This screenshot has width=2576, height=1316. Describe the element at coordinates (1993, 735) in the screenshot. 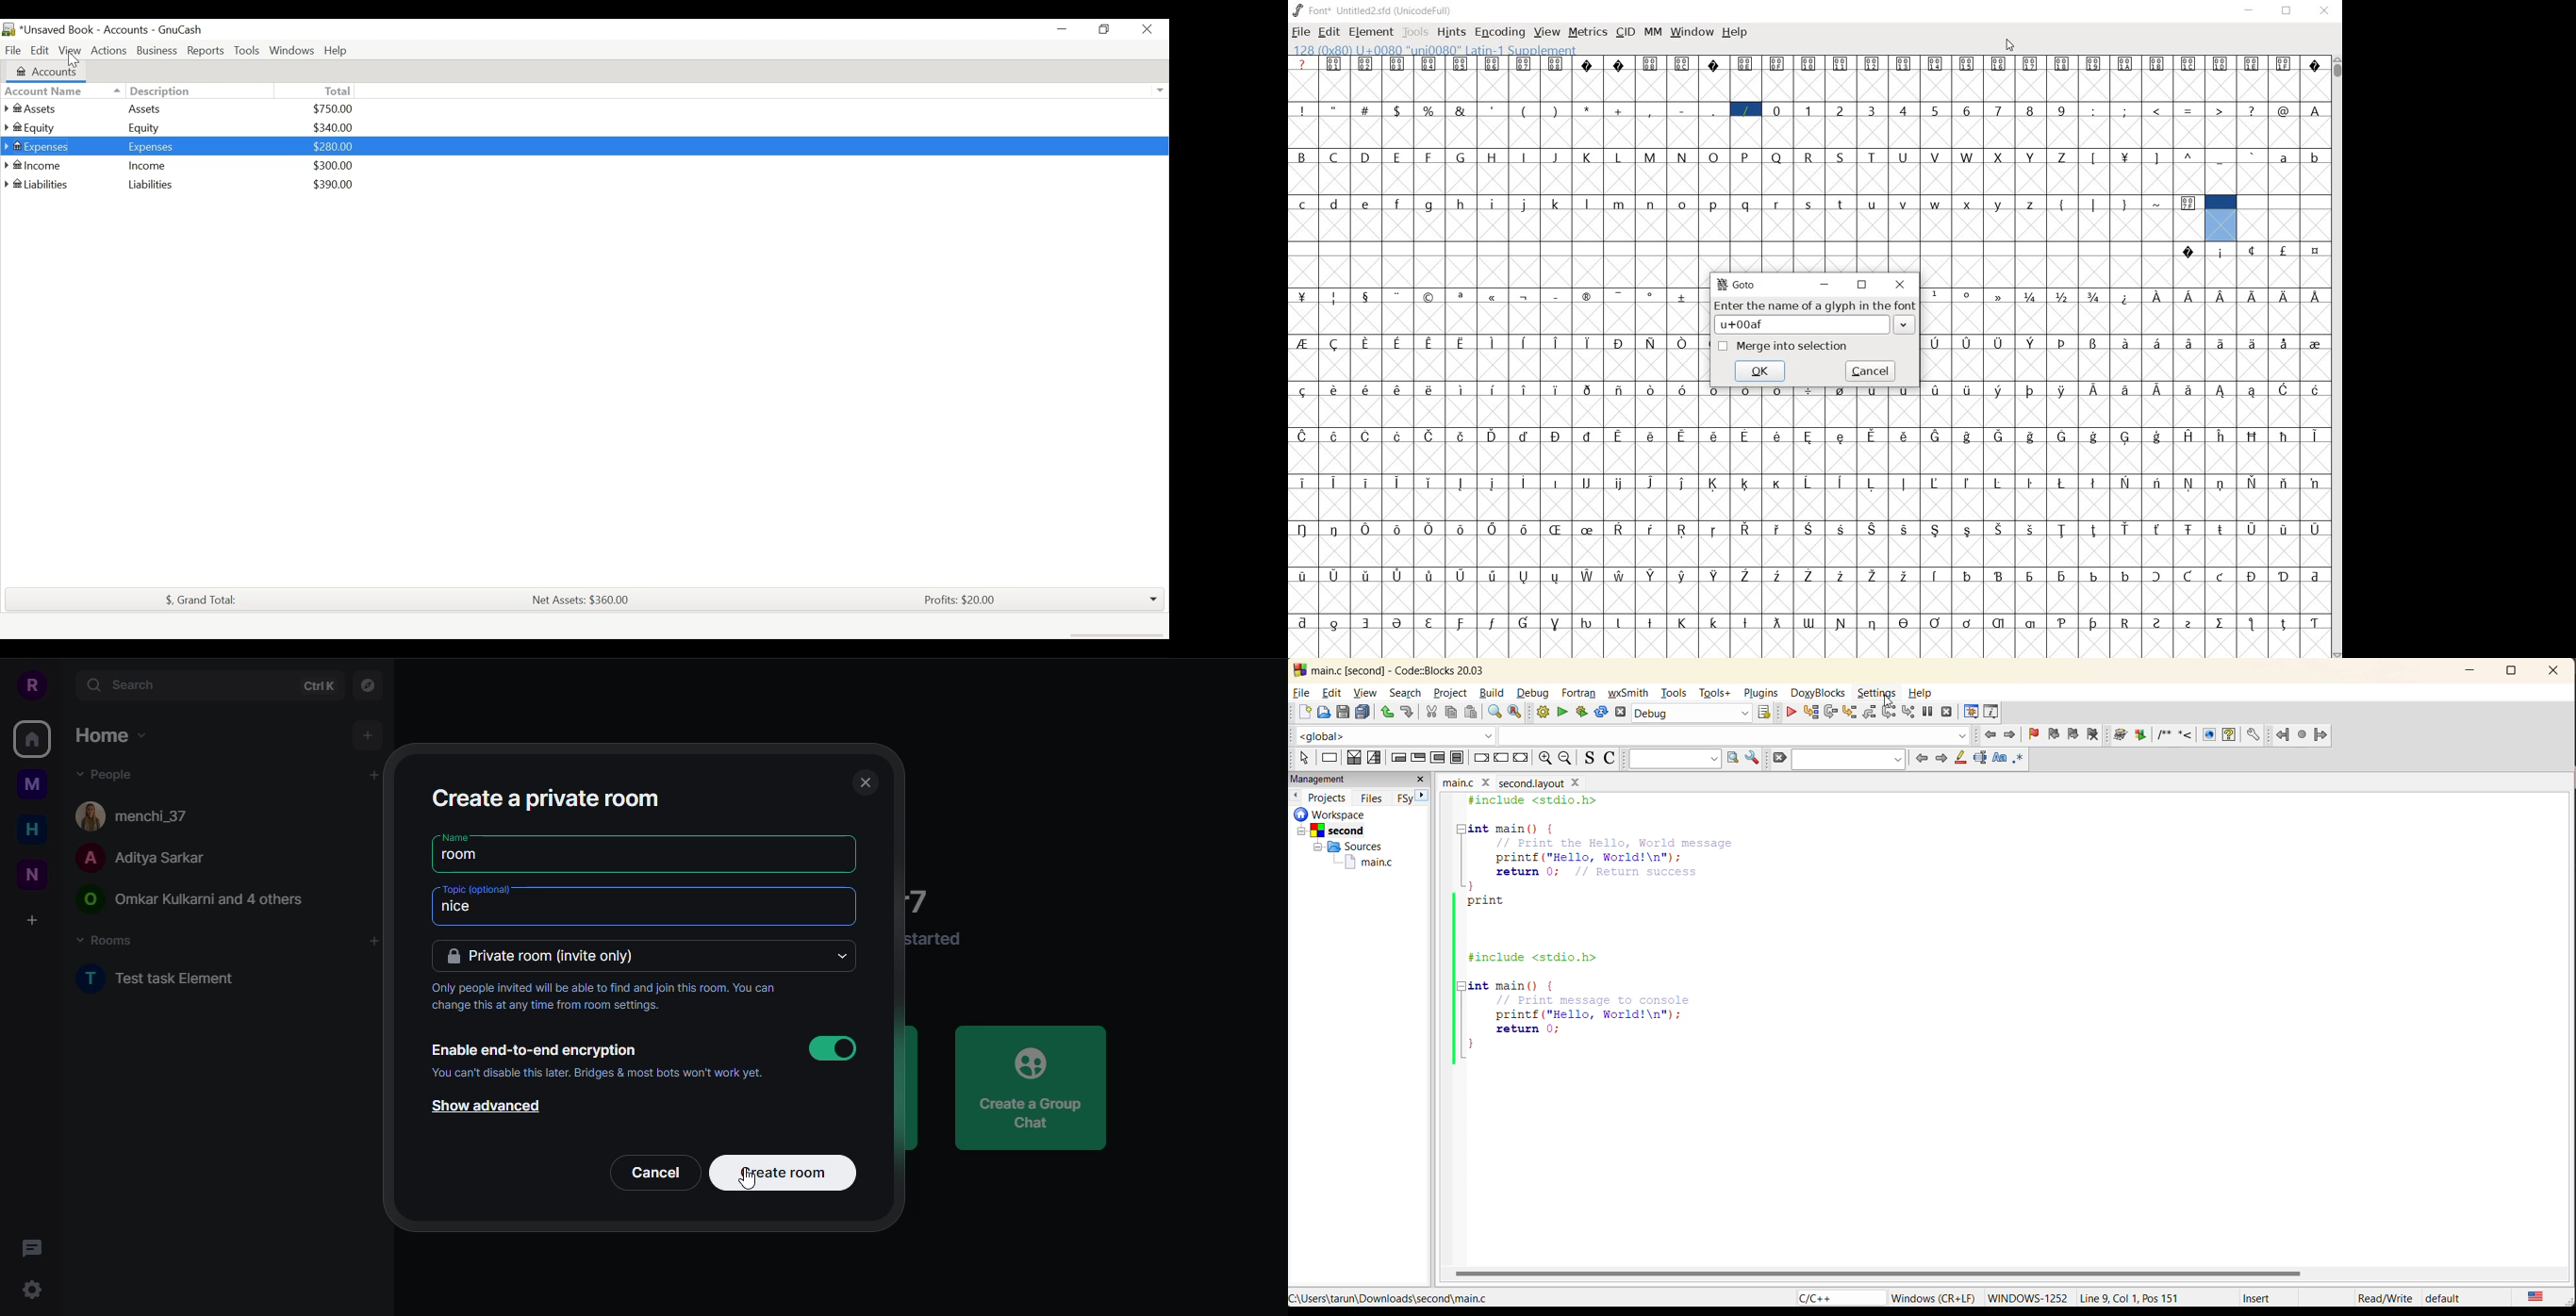

I see `jump back` at that location.